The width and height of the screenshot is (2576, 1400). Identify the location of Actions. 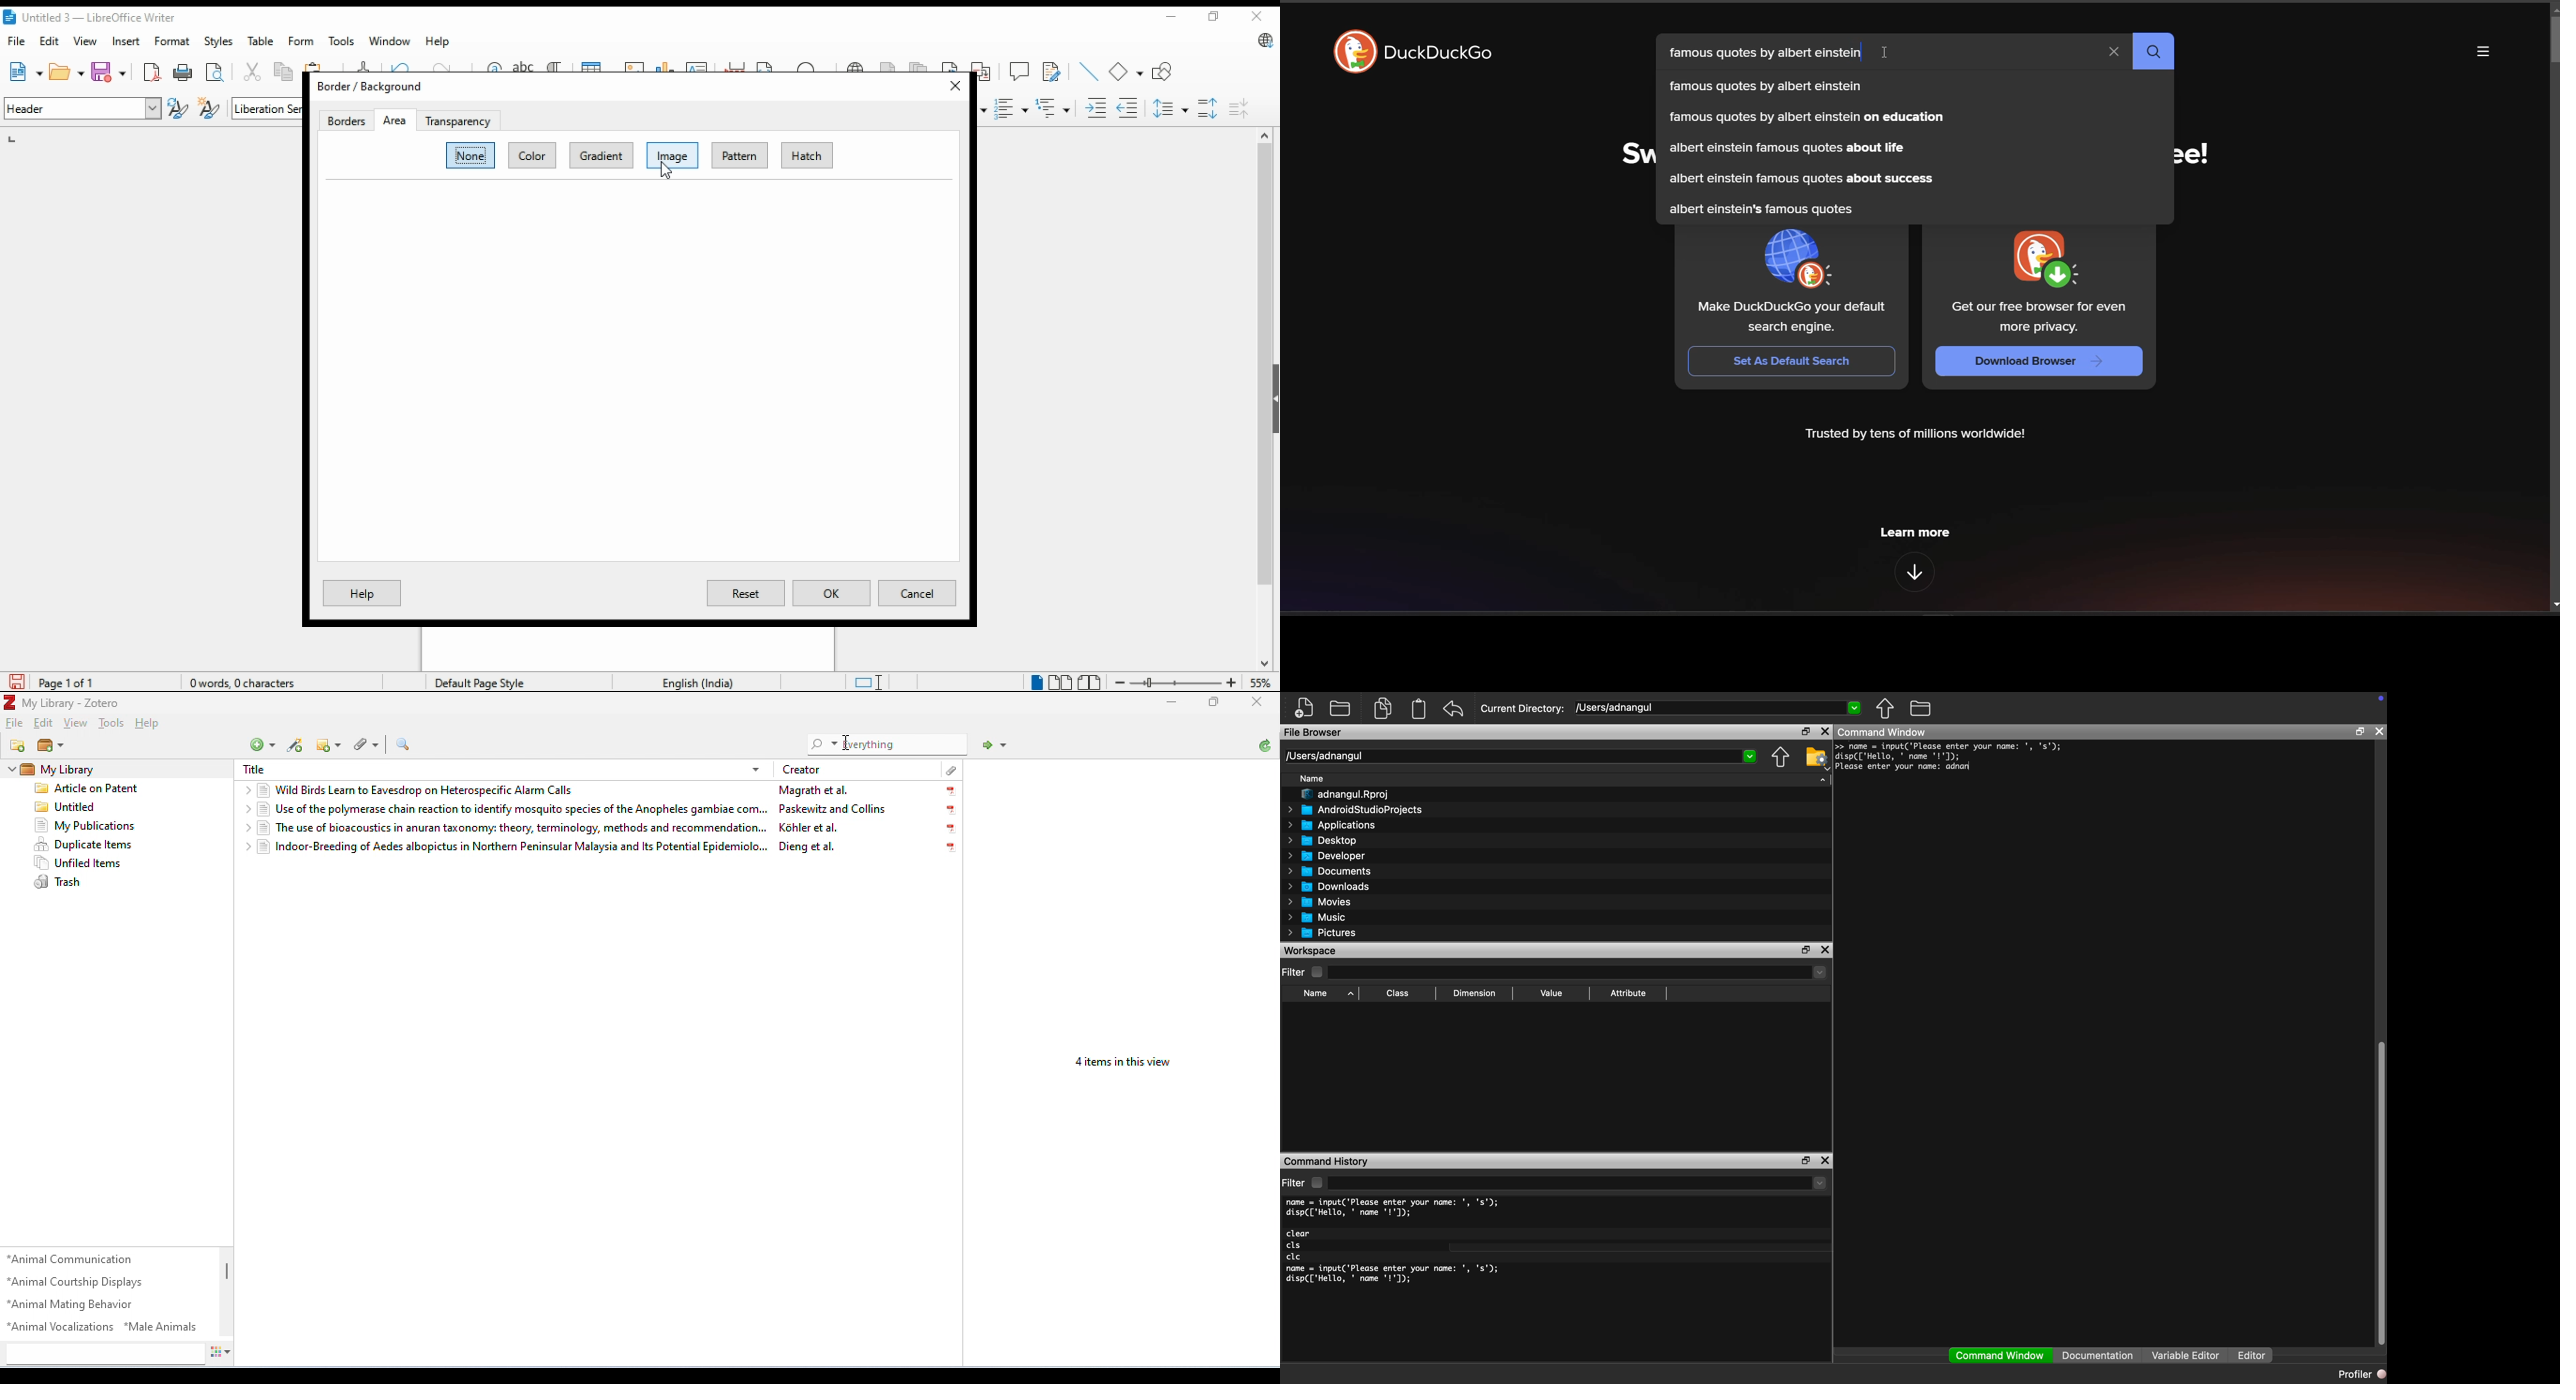
(221, 1354).